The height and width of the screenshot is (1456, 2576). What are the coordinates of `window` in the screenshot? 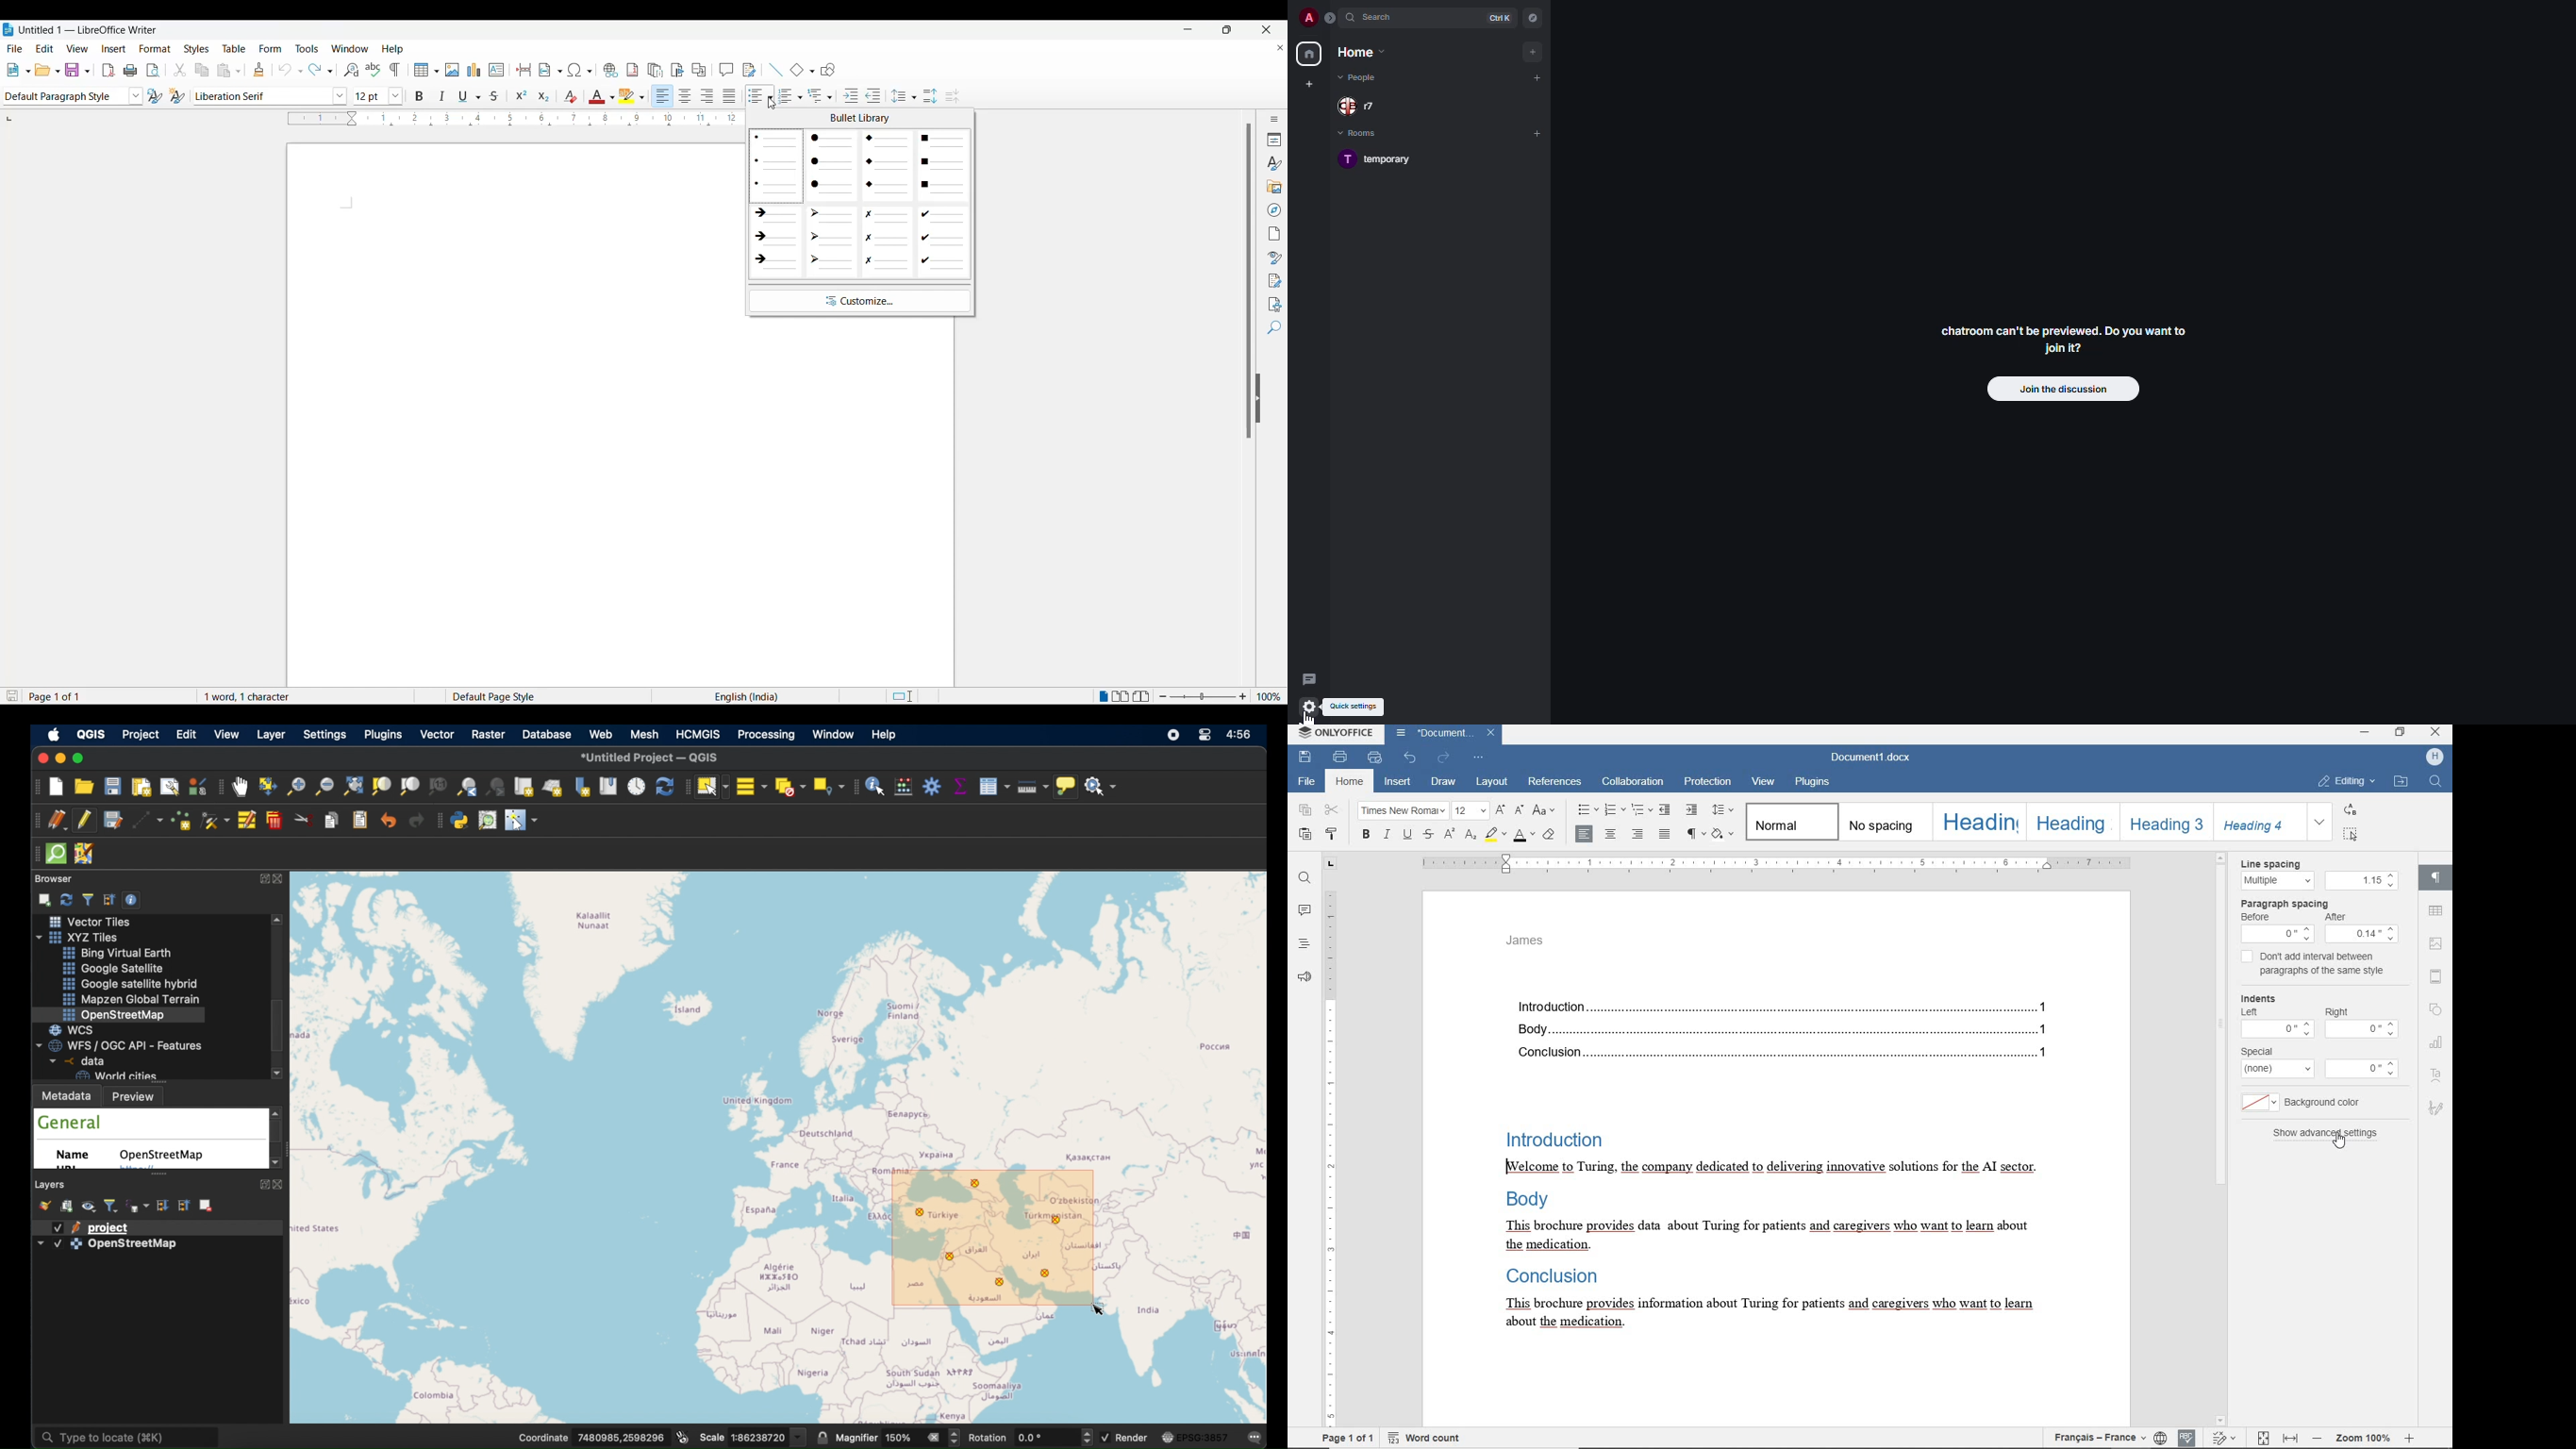 It's located at (834, 735).